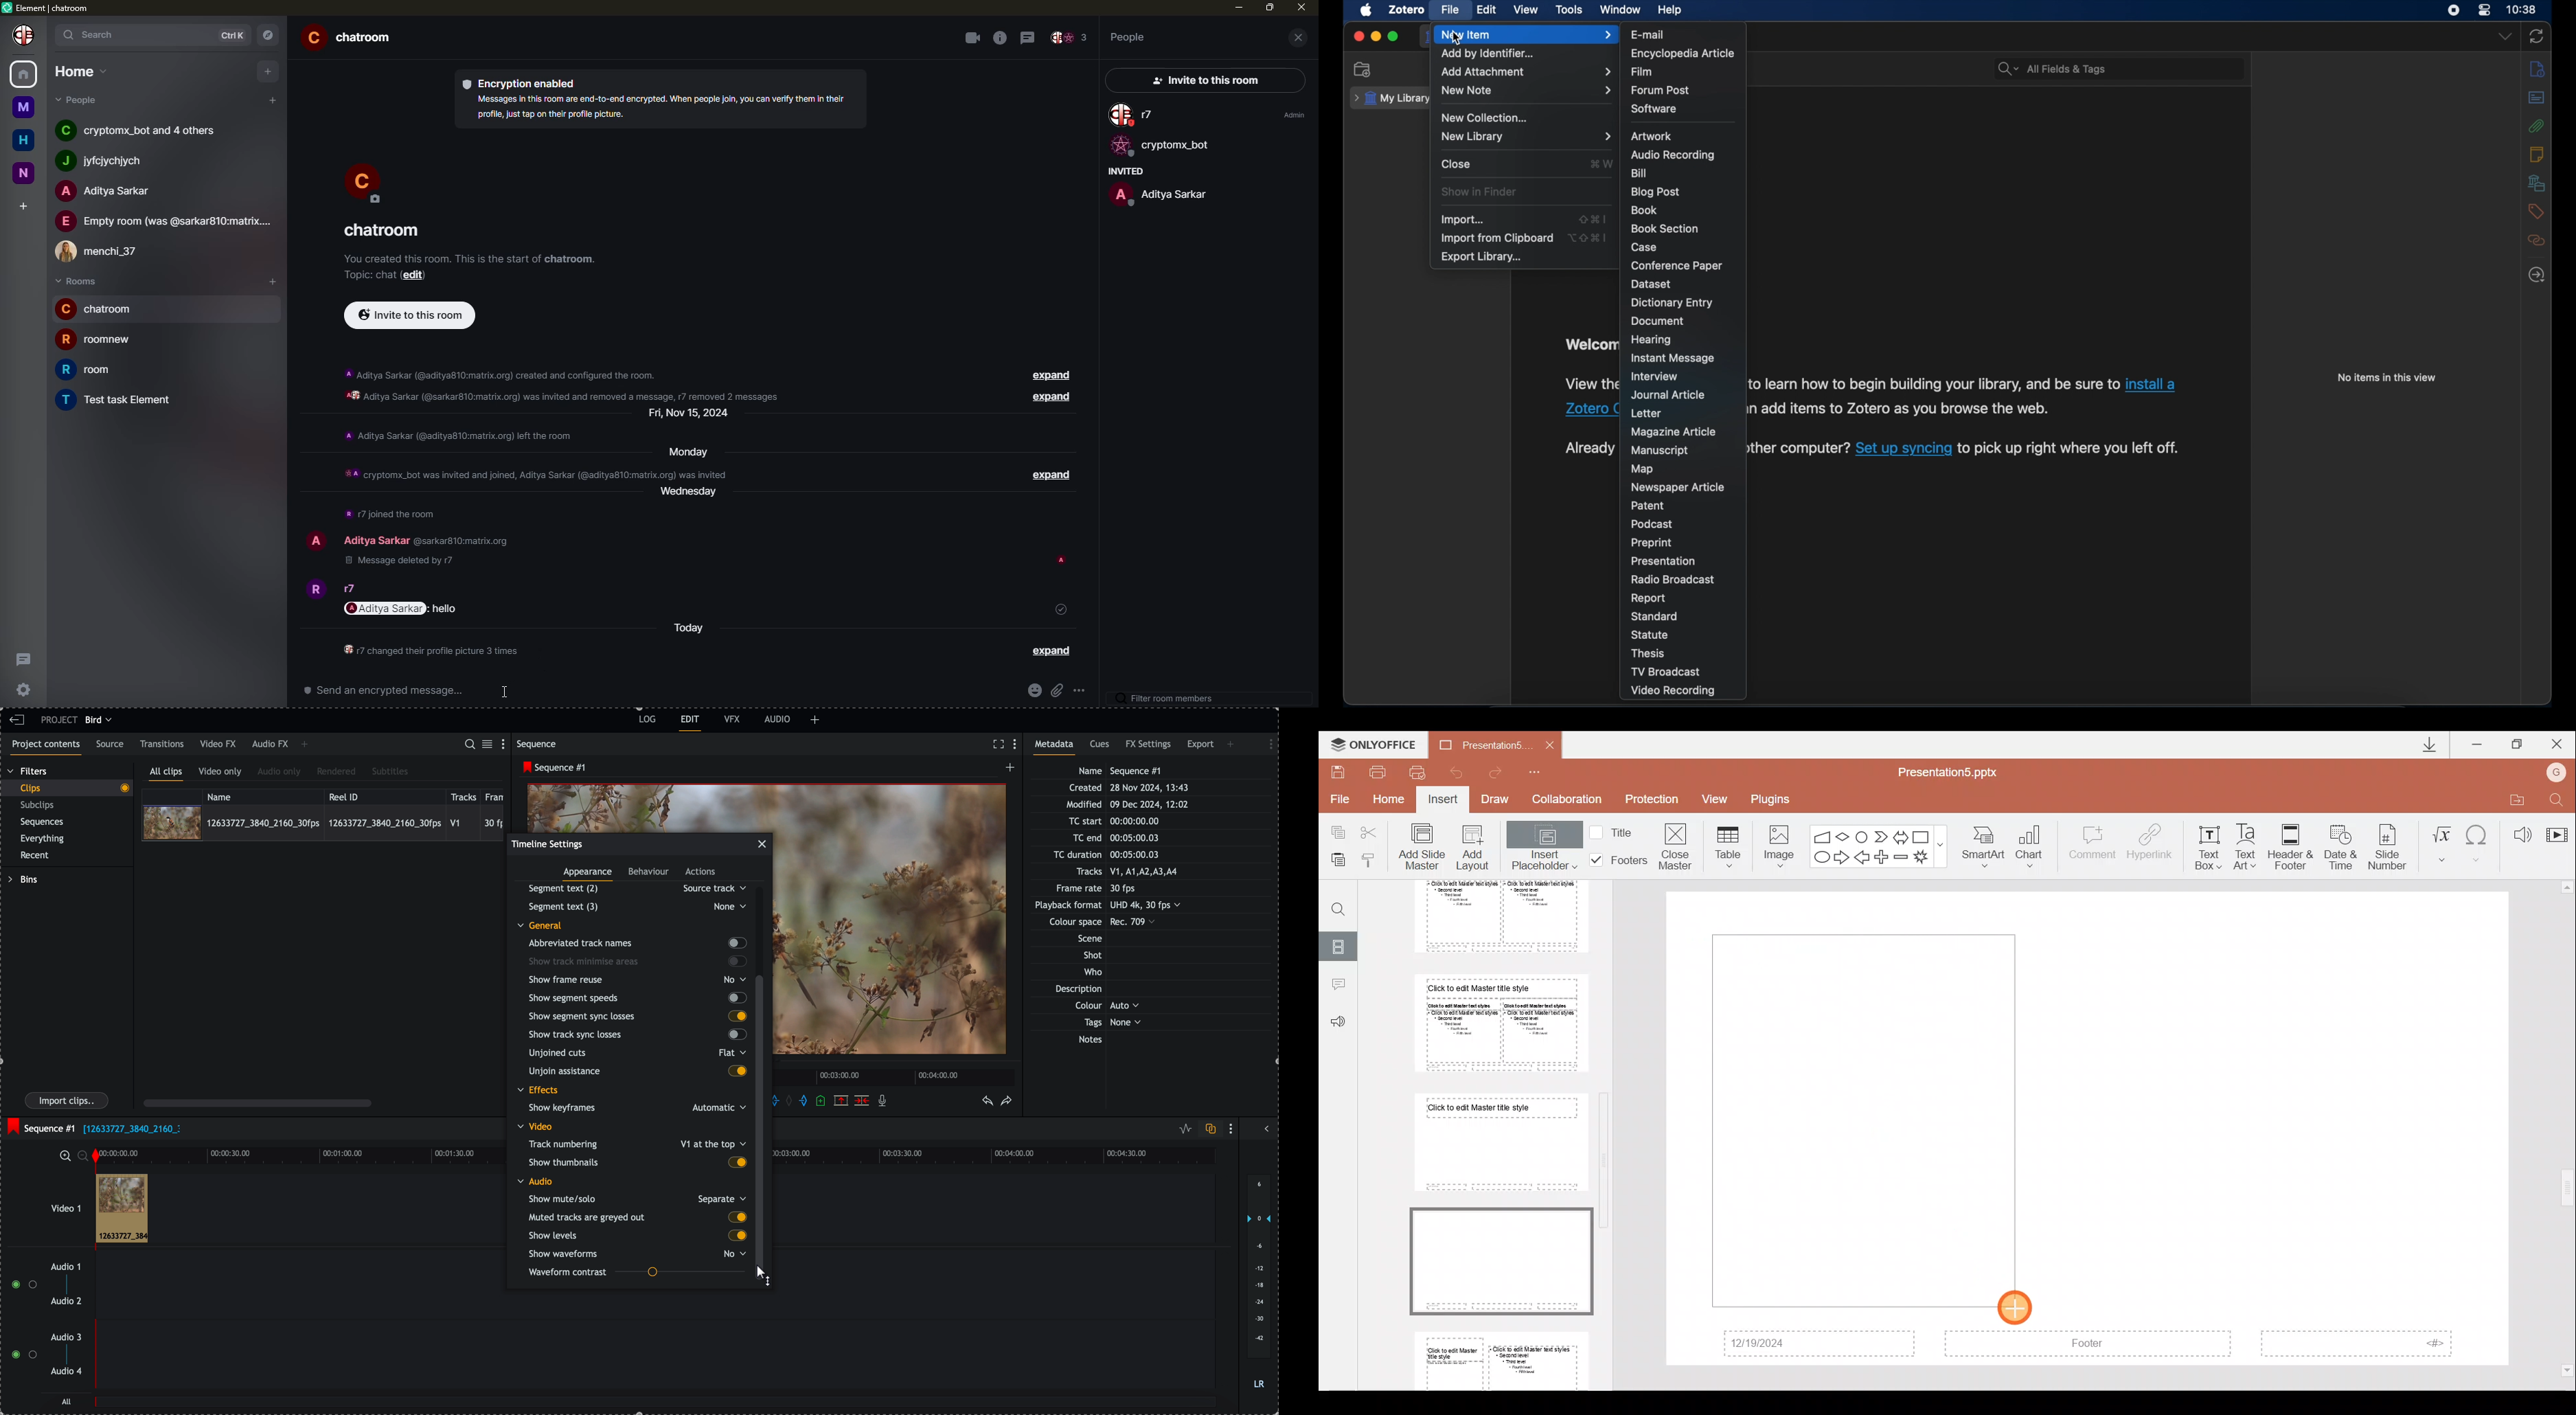  Describe the element at coordinates (1393, 37) in the screenshot. I see `maximize` at that location.